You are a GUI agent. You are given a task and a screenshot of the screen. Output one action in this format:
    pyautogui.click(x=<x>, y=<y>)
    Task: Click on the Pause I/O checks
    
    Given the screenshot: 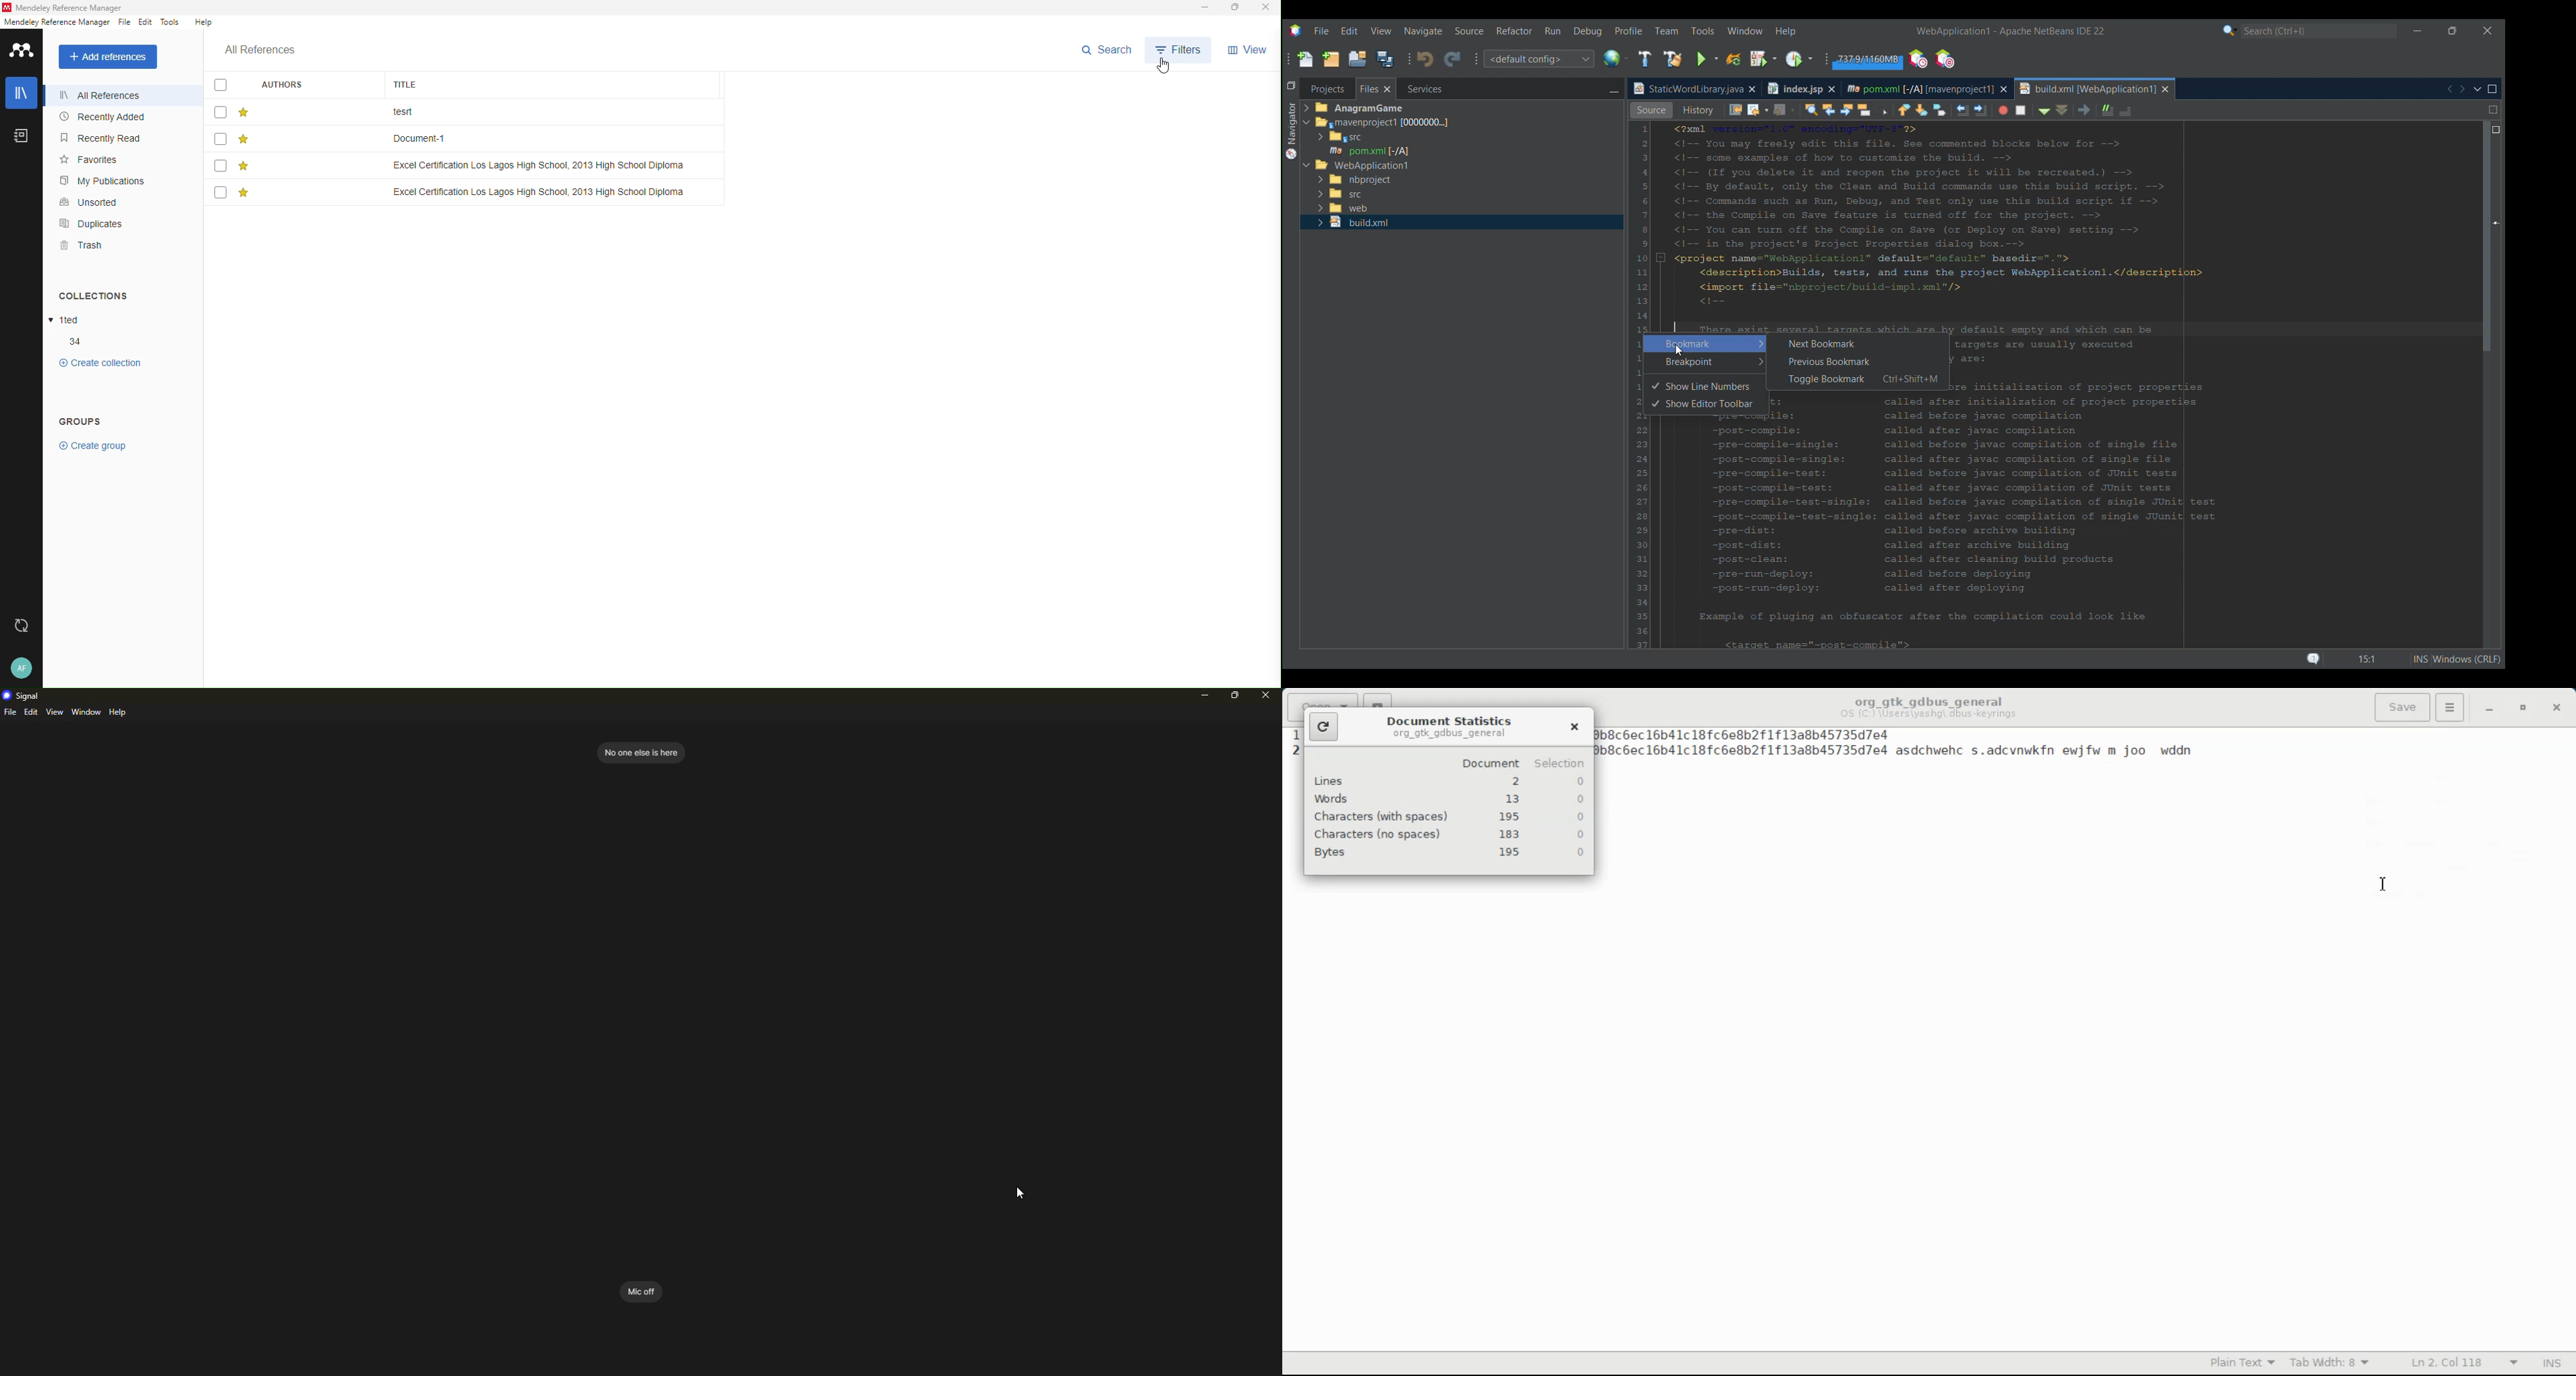 What is the action you would take?
    pyautogui.click(x=1944, y=59)
    